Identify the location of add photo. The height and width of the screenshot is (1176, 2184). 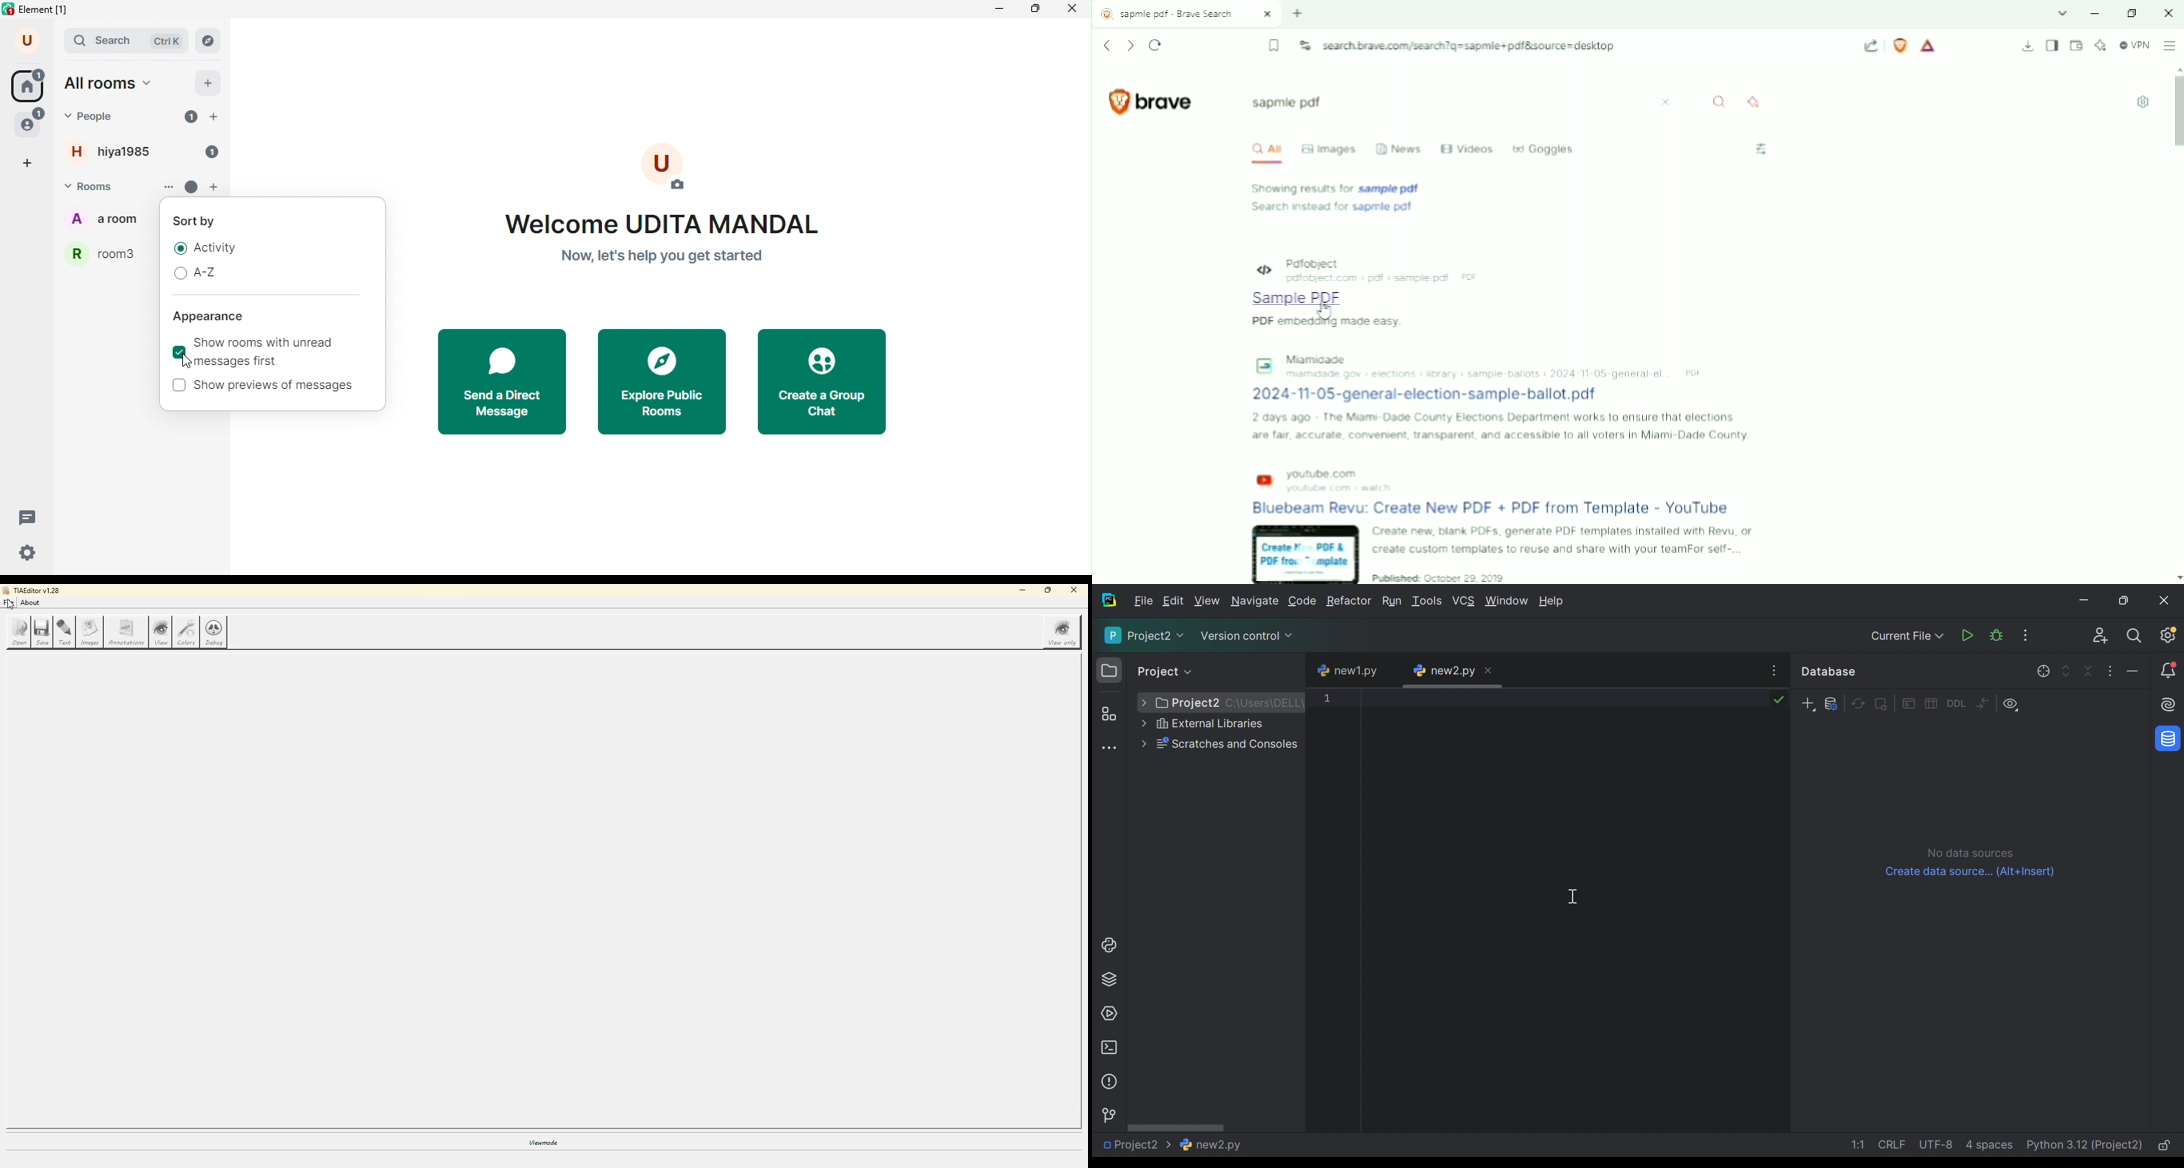
(669, 170).